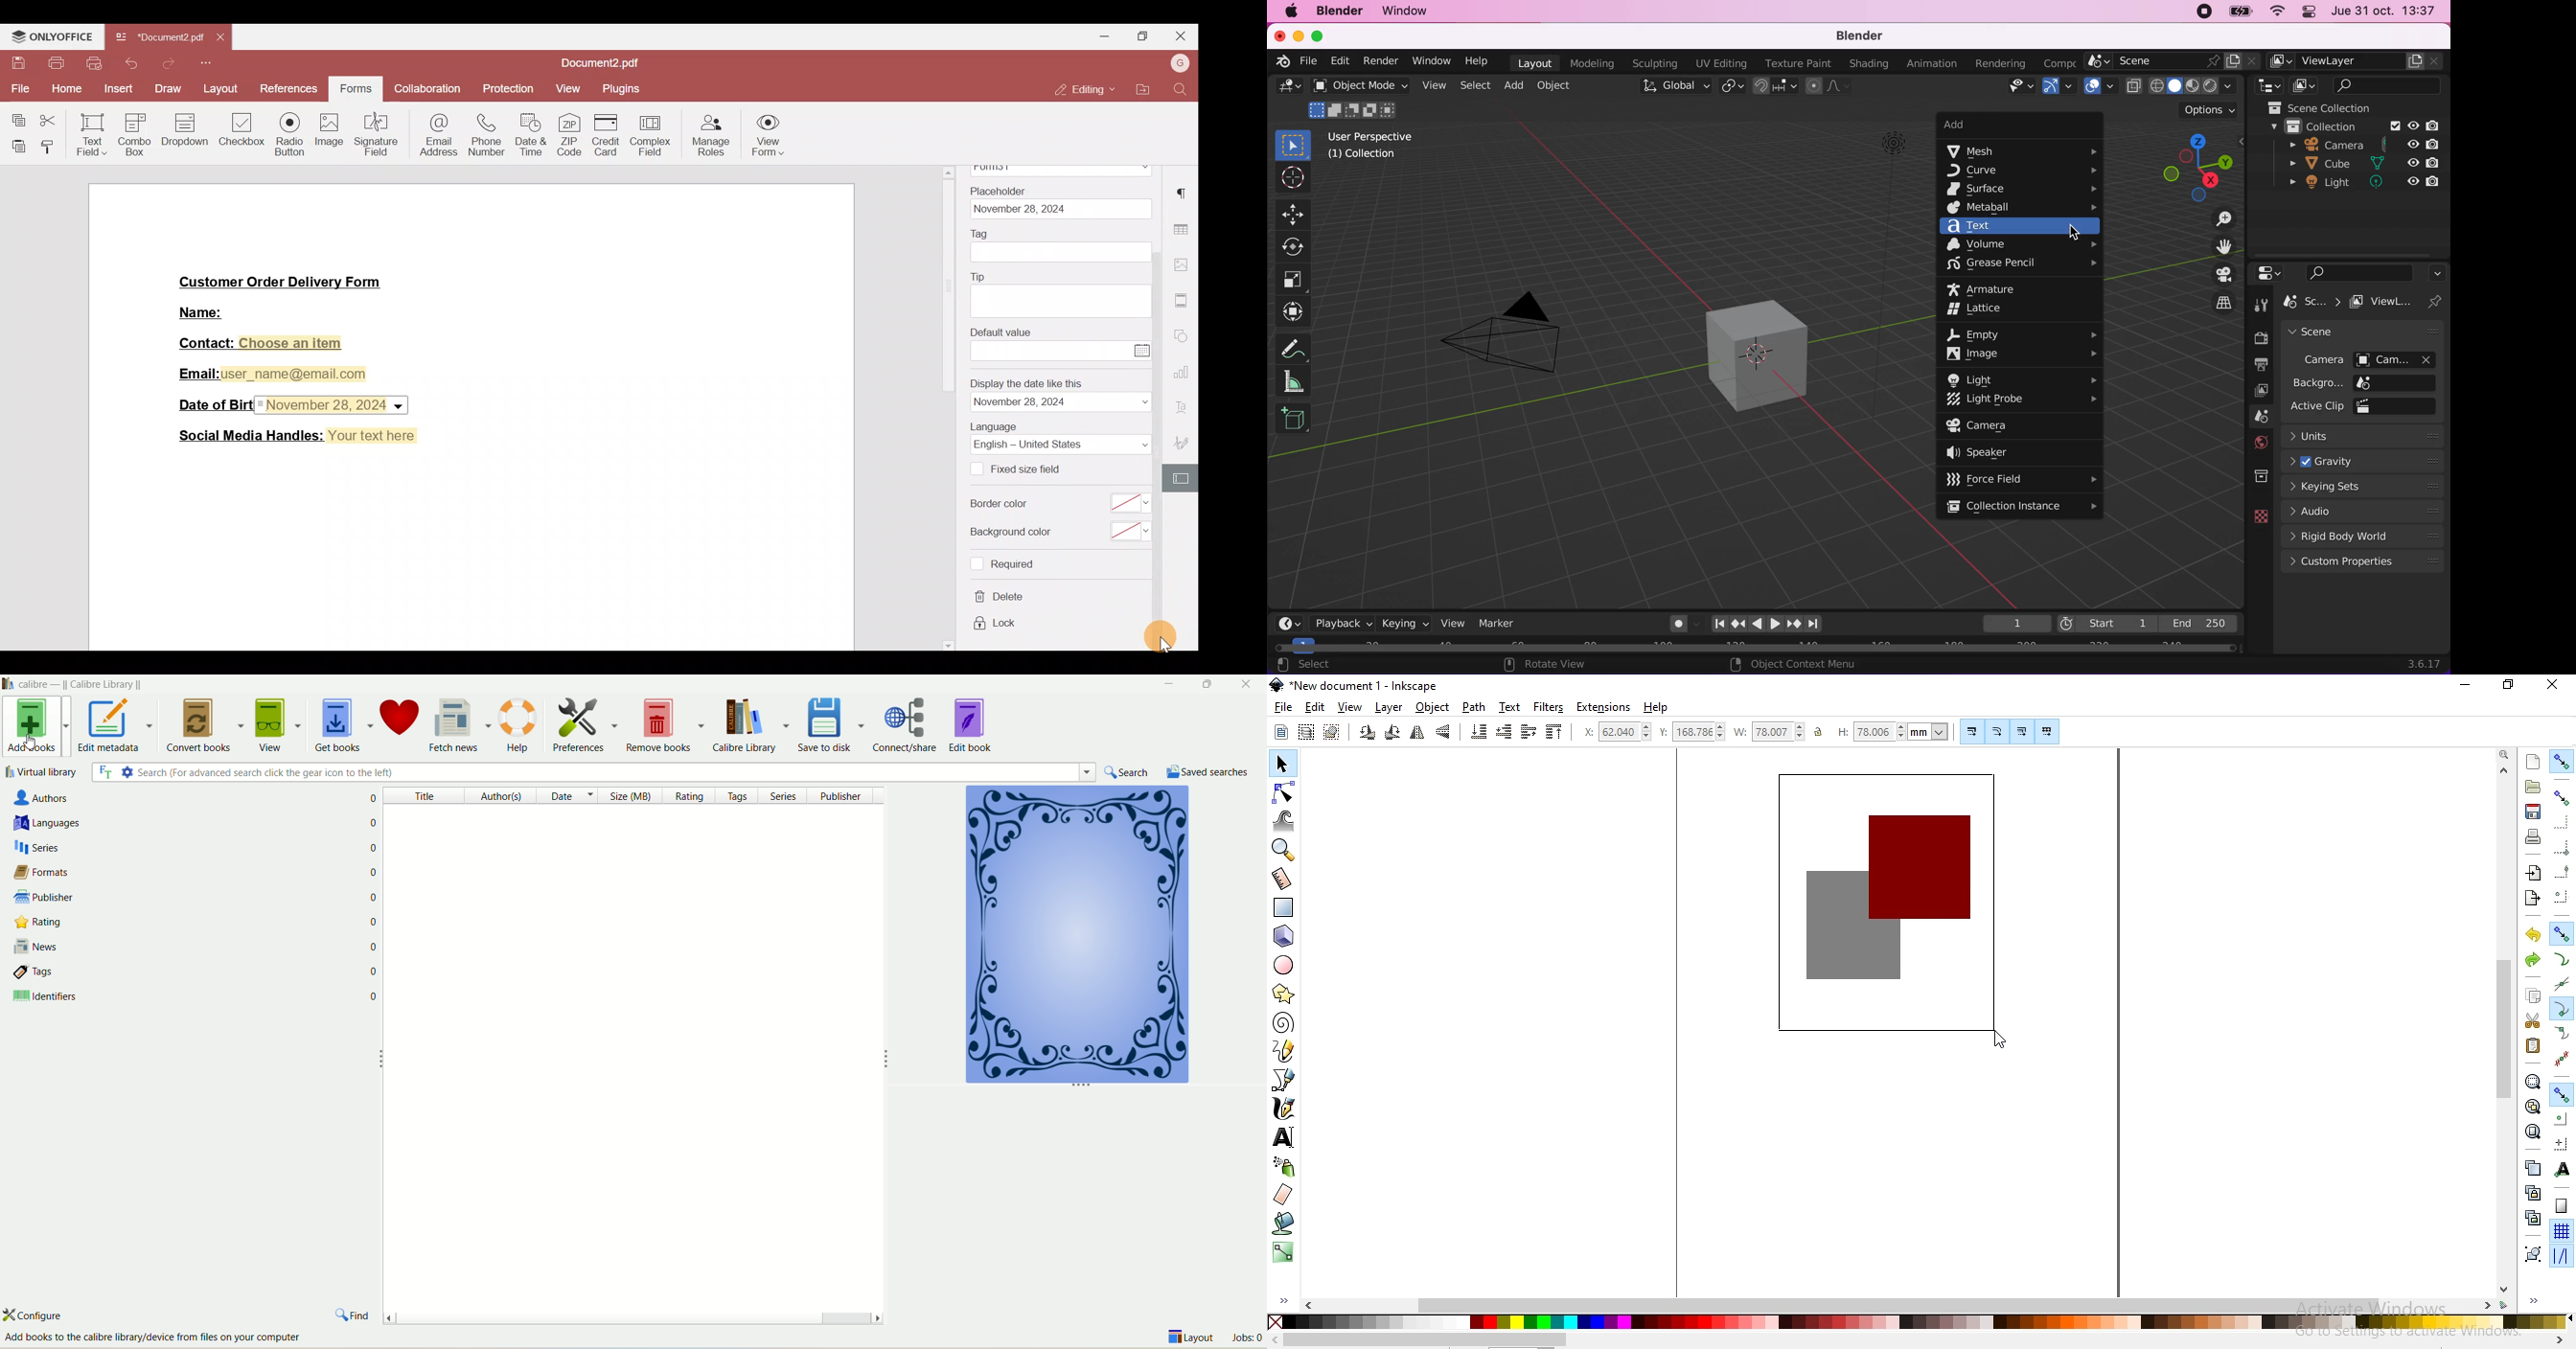  I want to click on object, so click(1559, 87).